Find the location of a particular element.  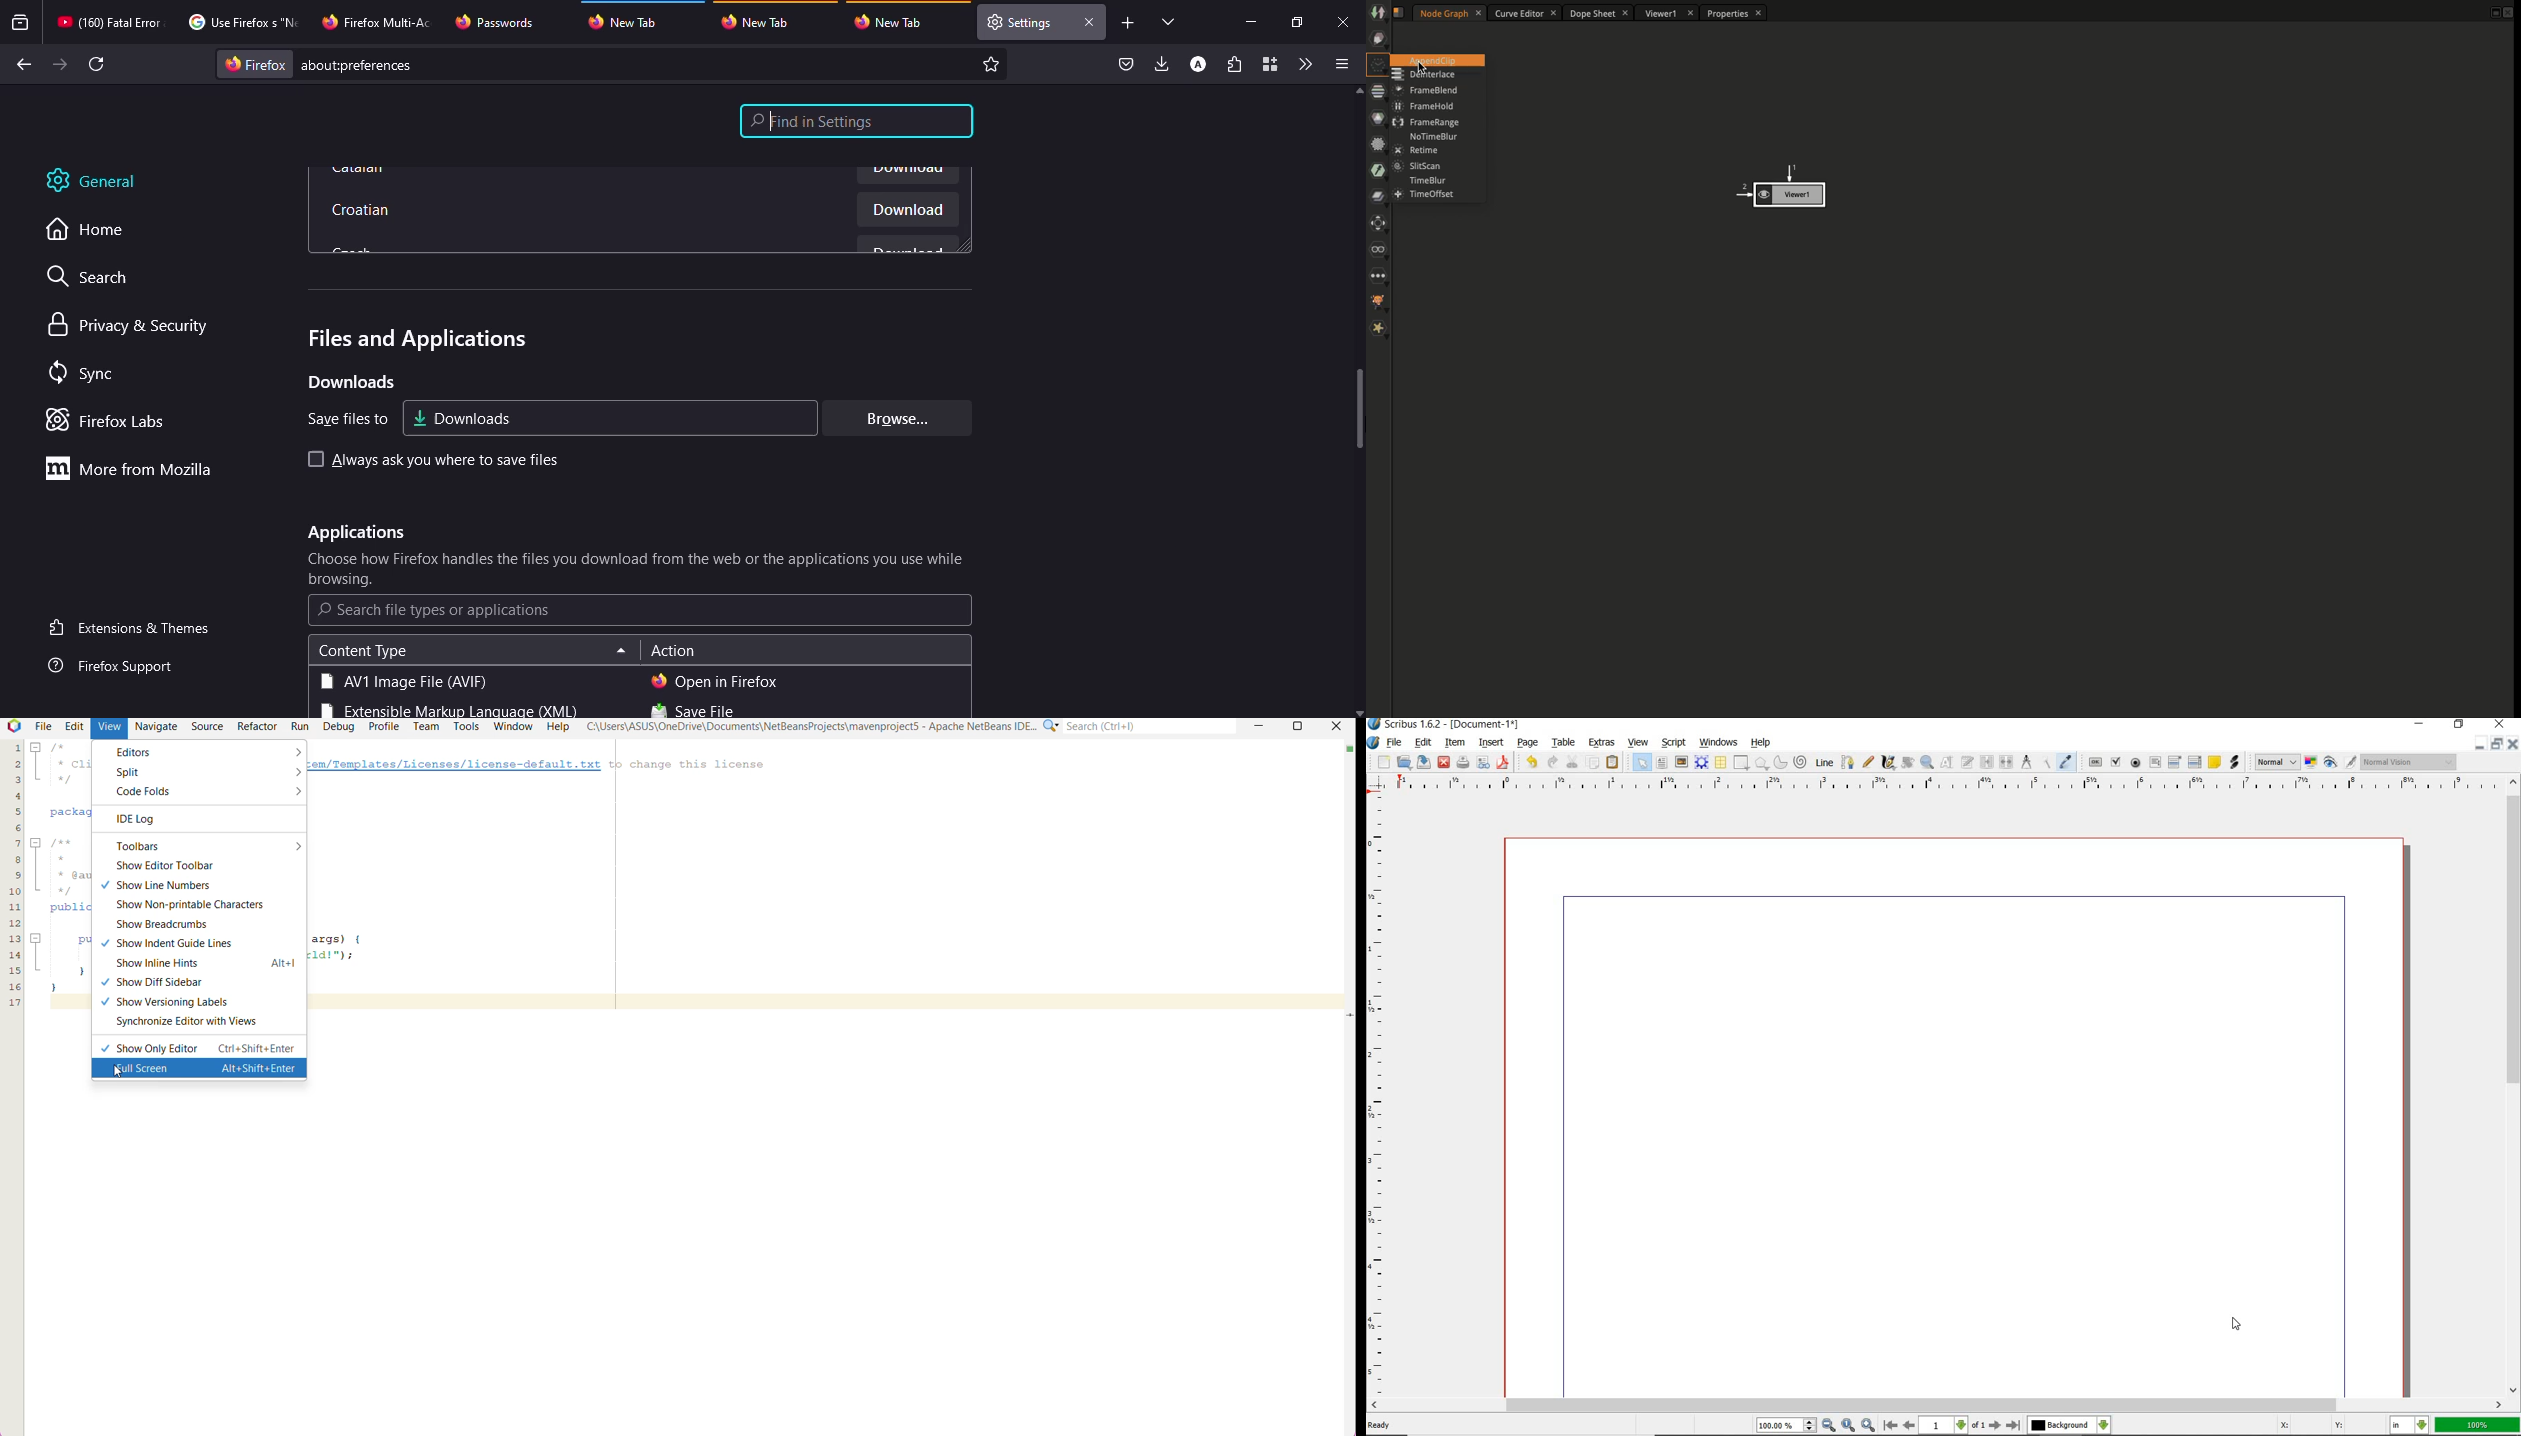

link text frames is located at coordinates (1988, 762).